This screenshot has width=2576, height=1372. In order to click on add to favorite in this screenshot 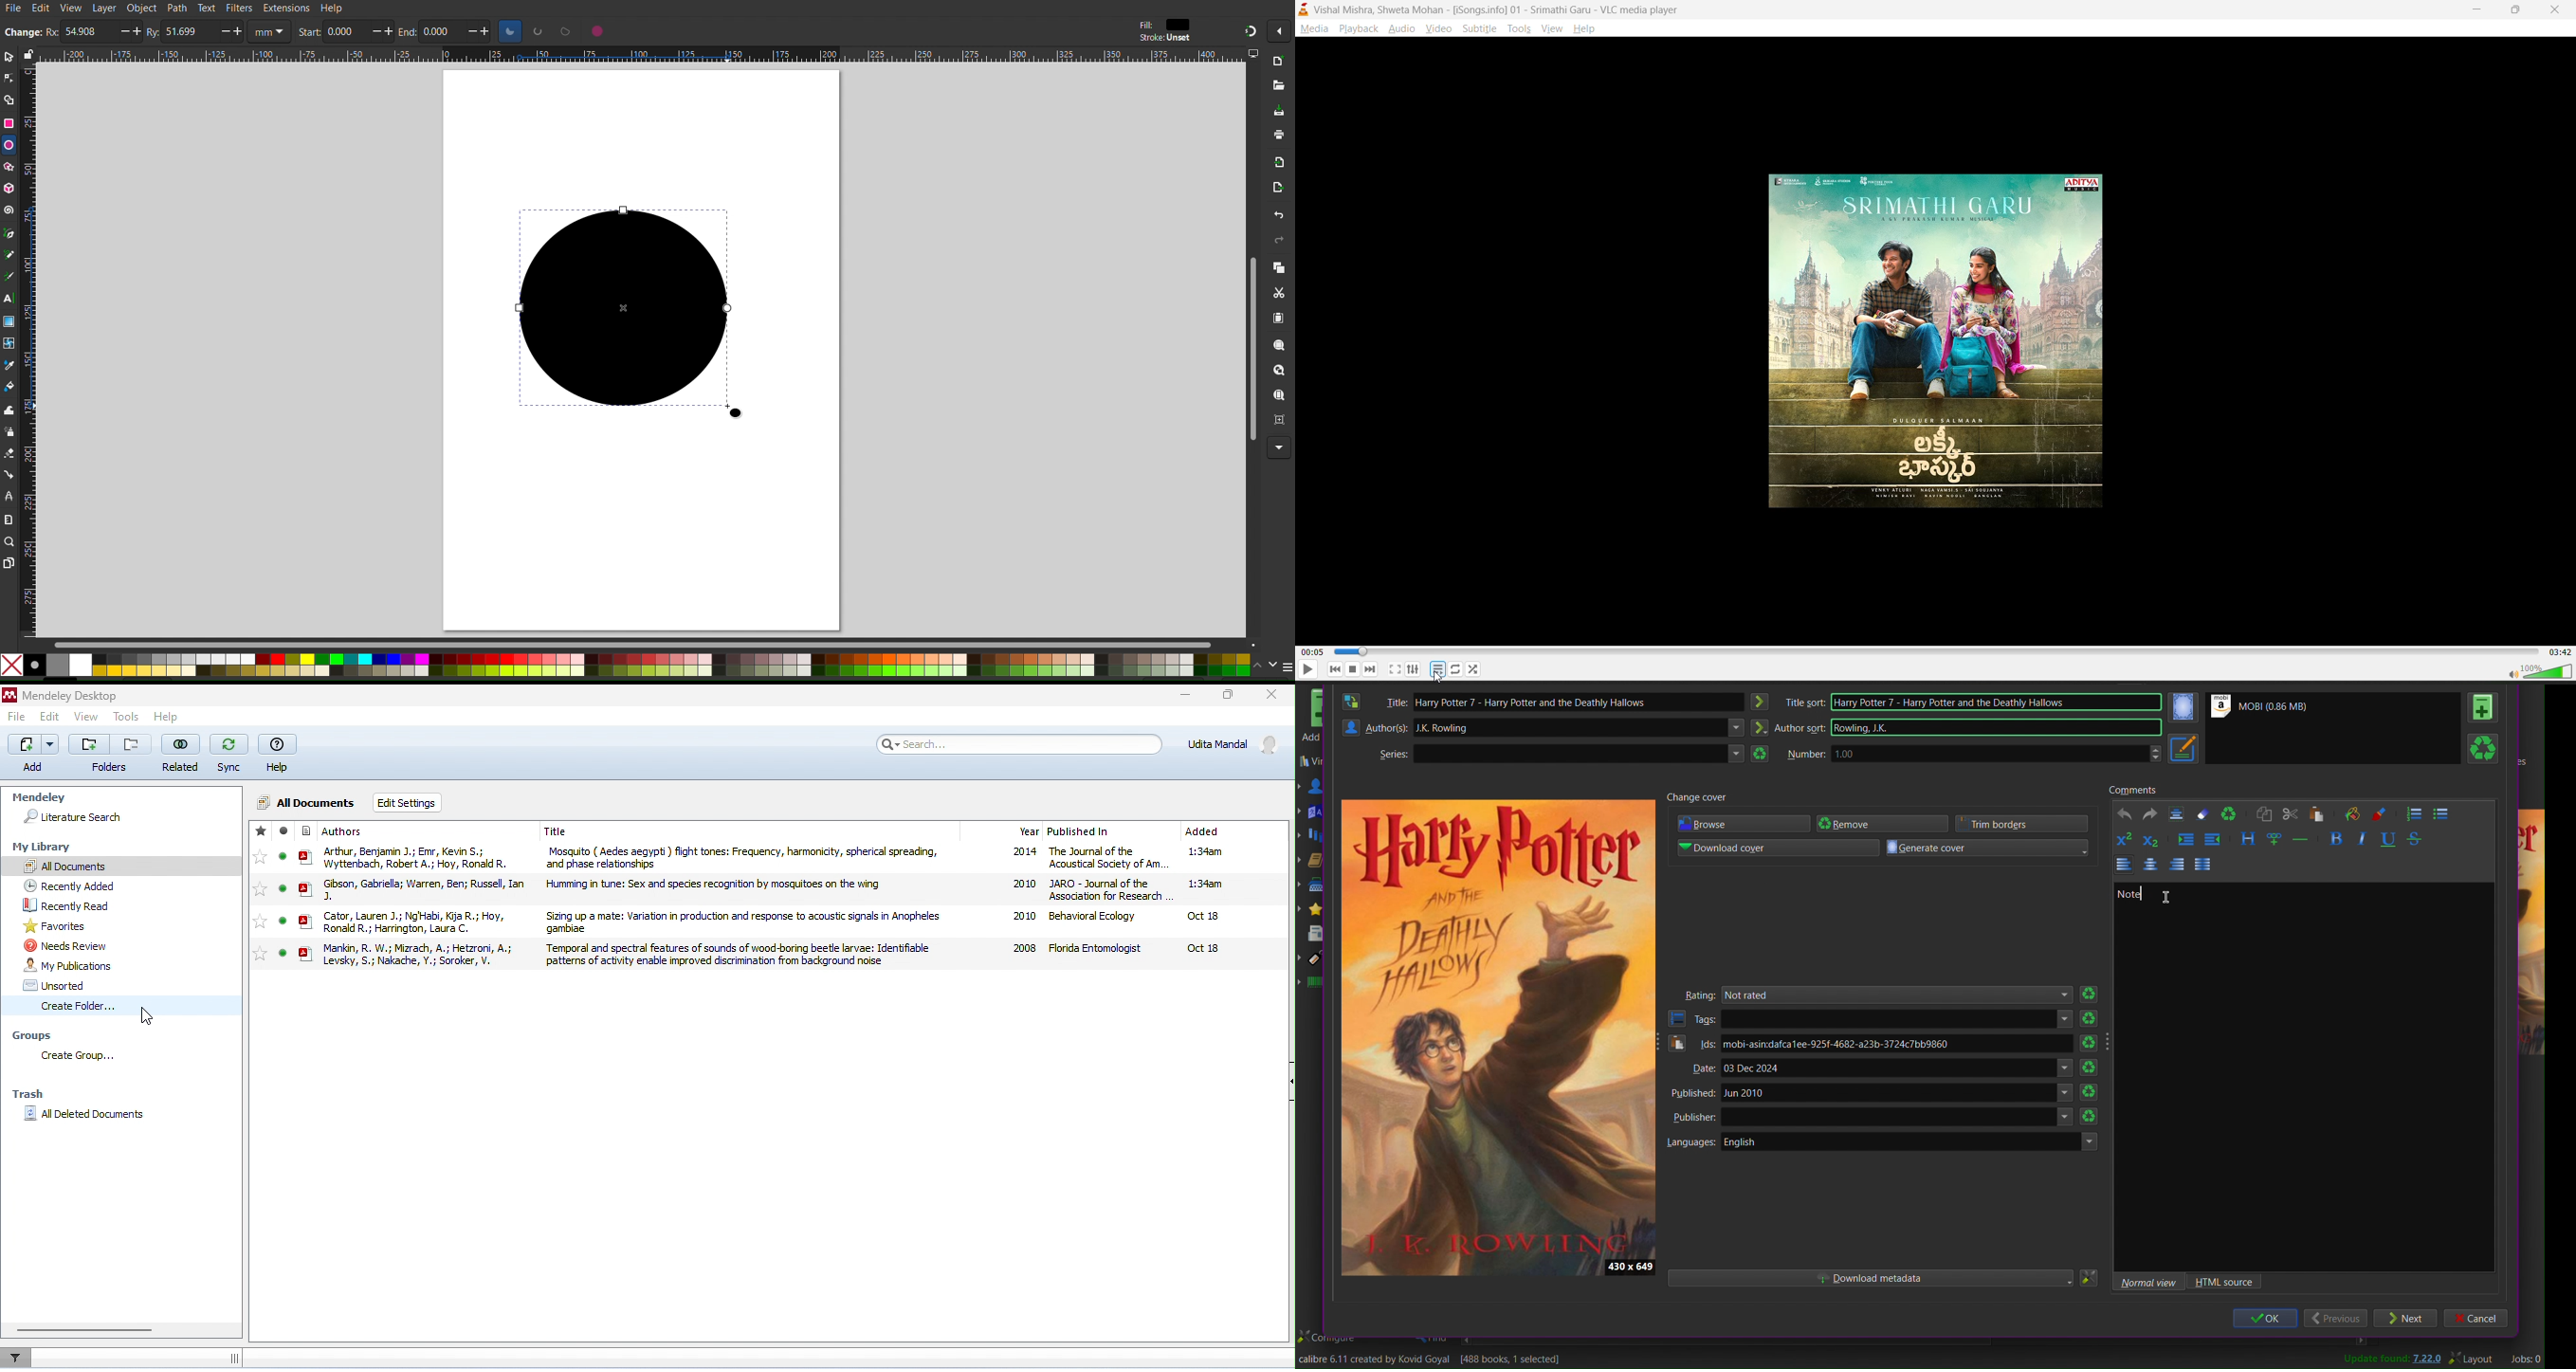, I will do `click(261, 921)`.